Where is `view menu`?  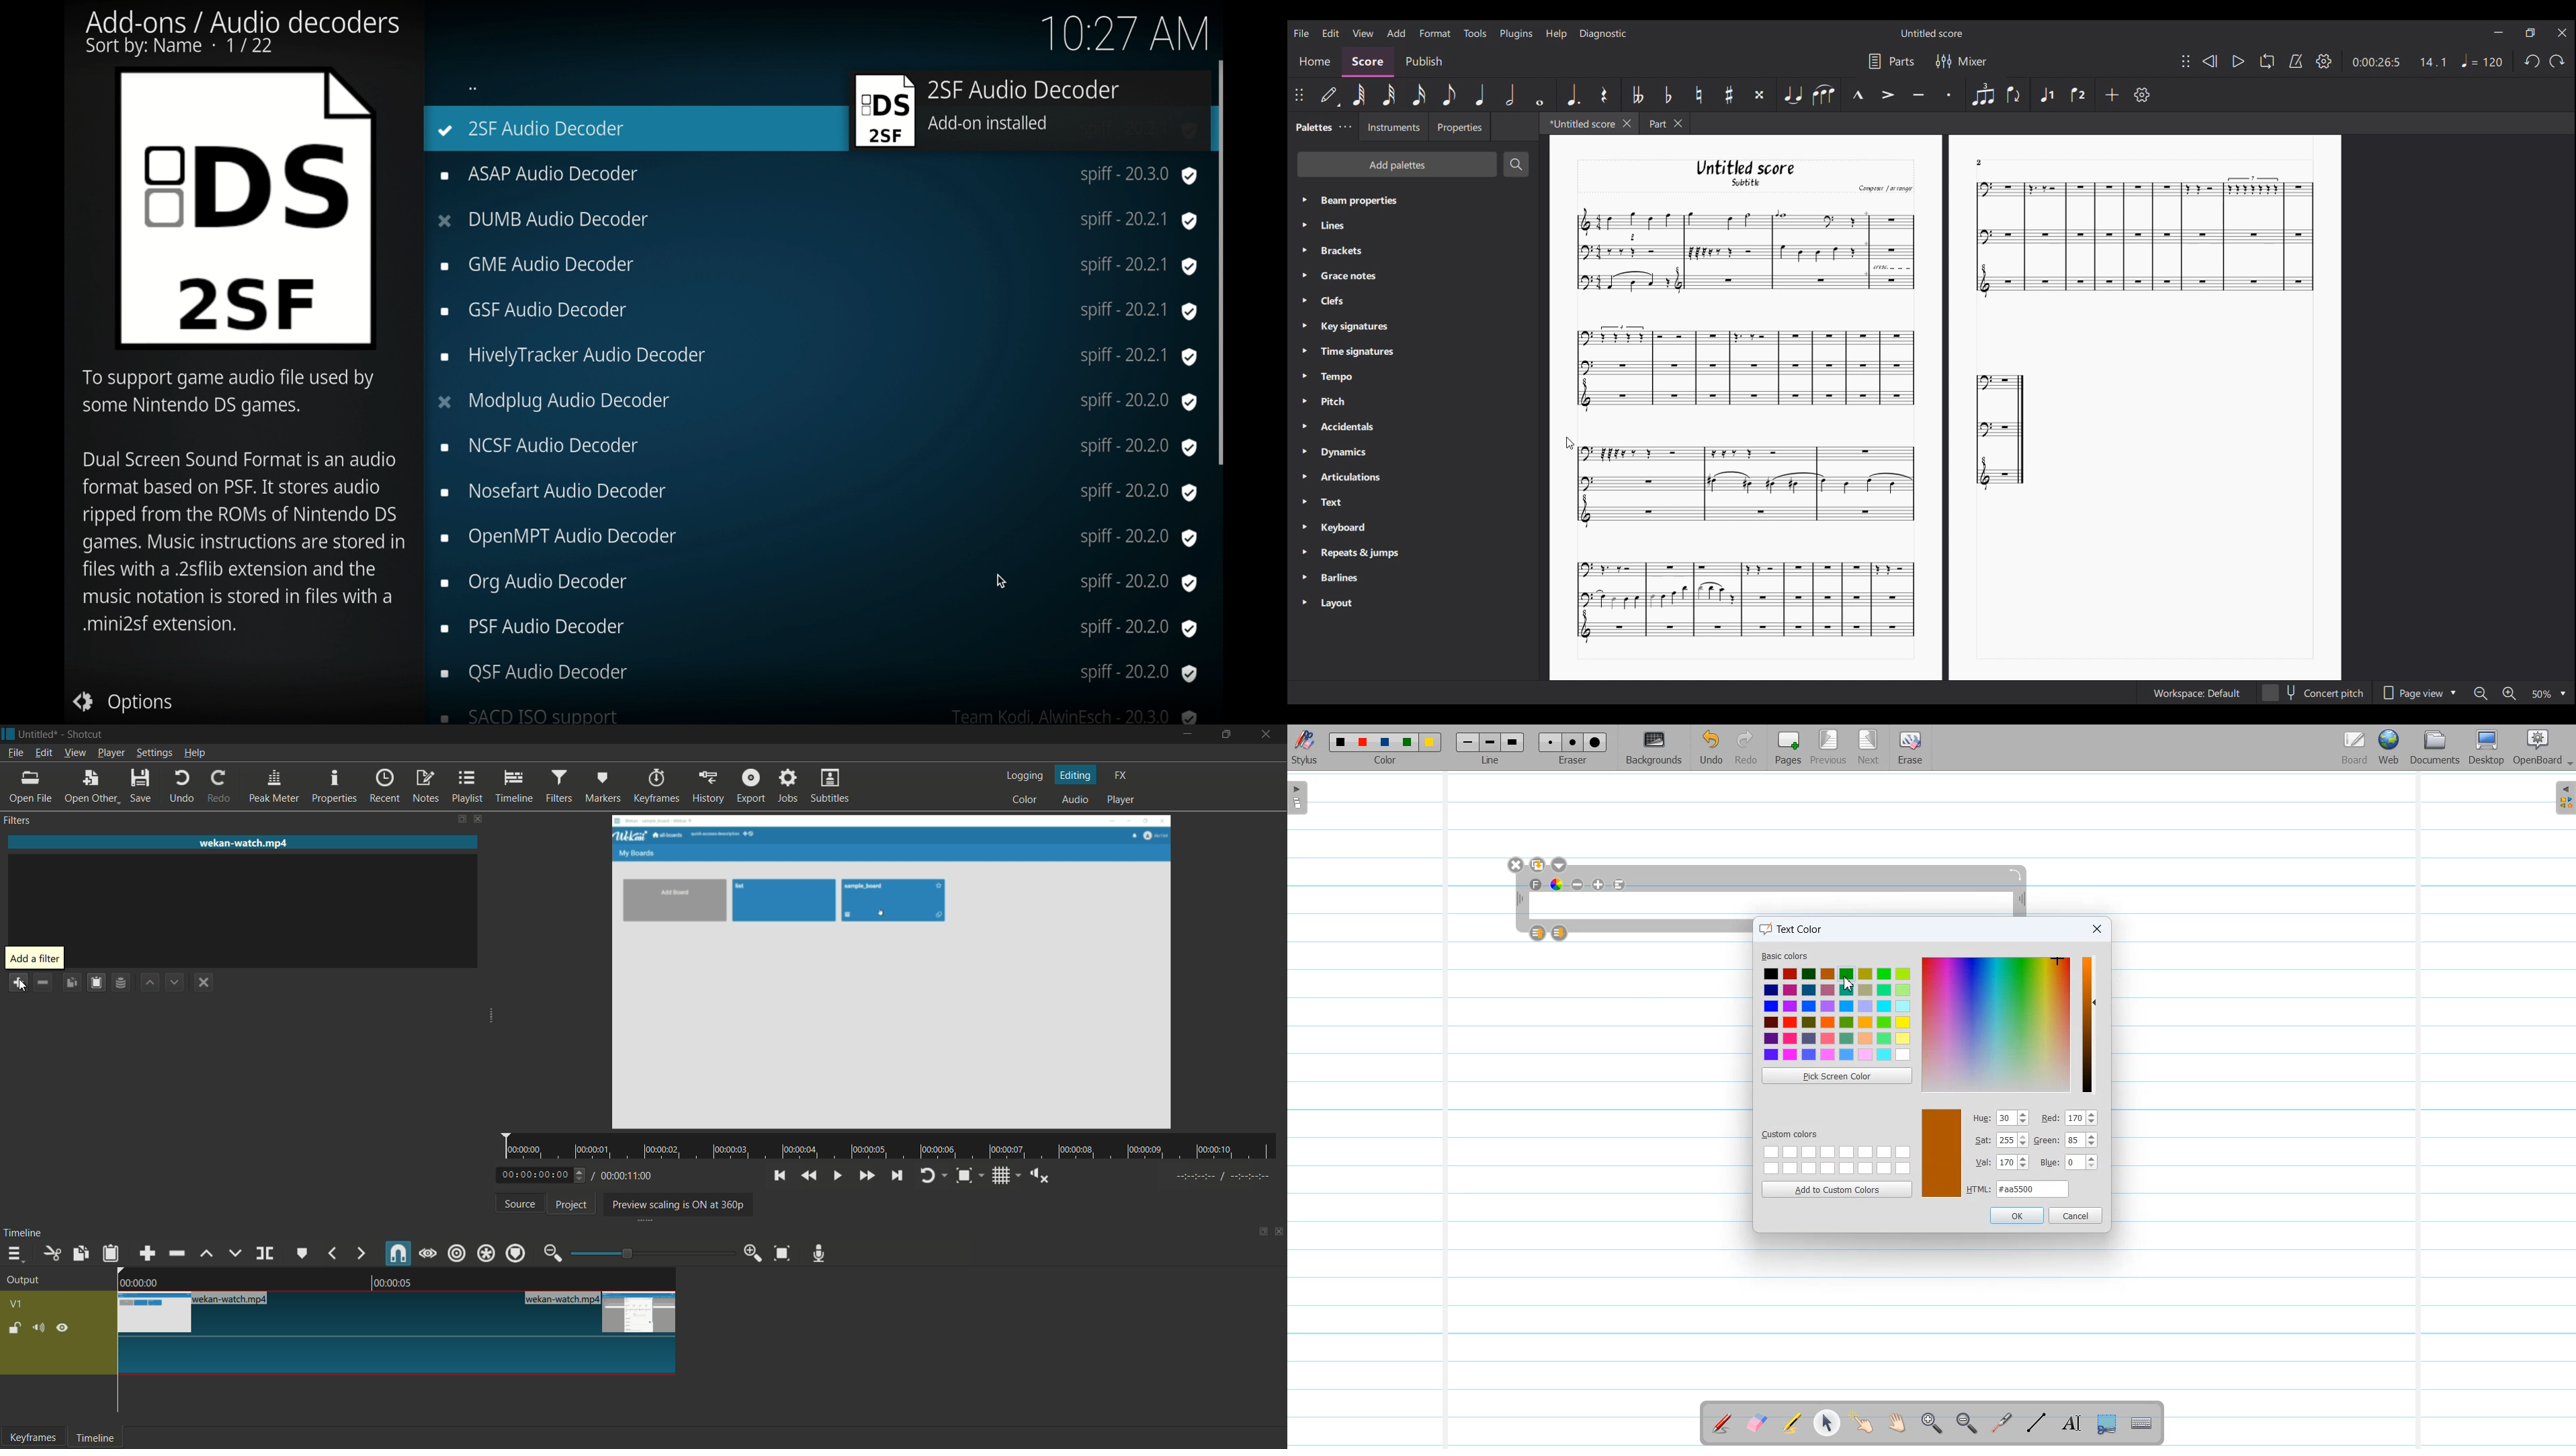
view menu is located at coordinates (75, 753).